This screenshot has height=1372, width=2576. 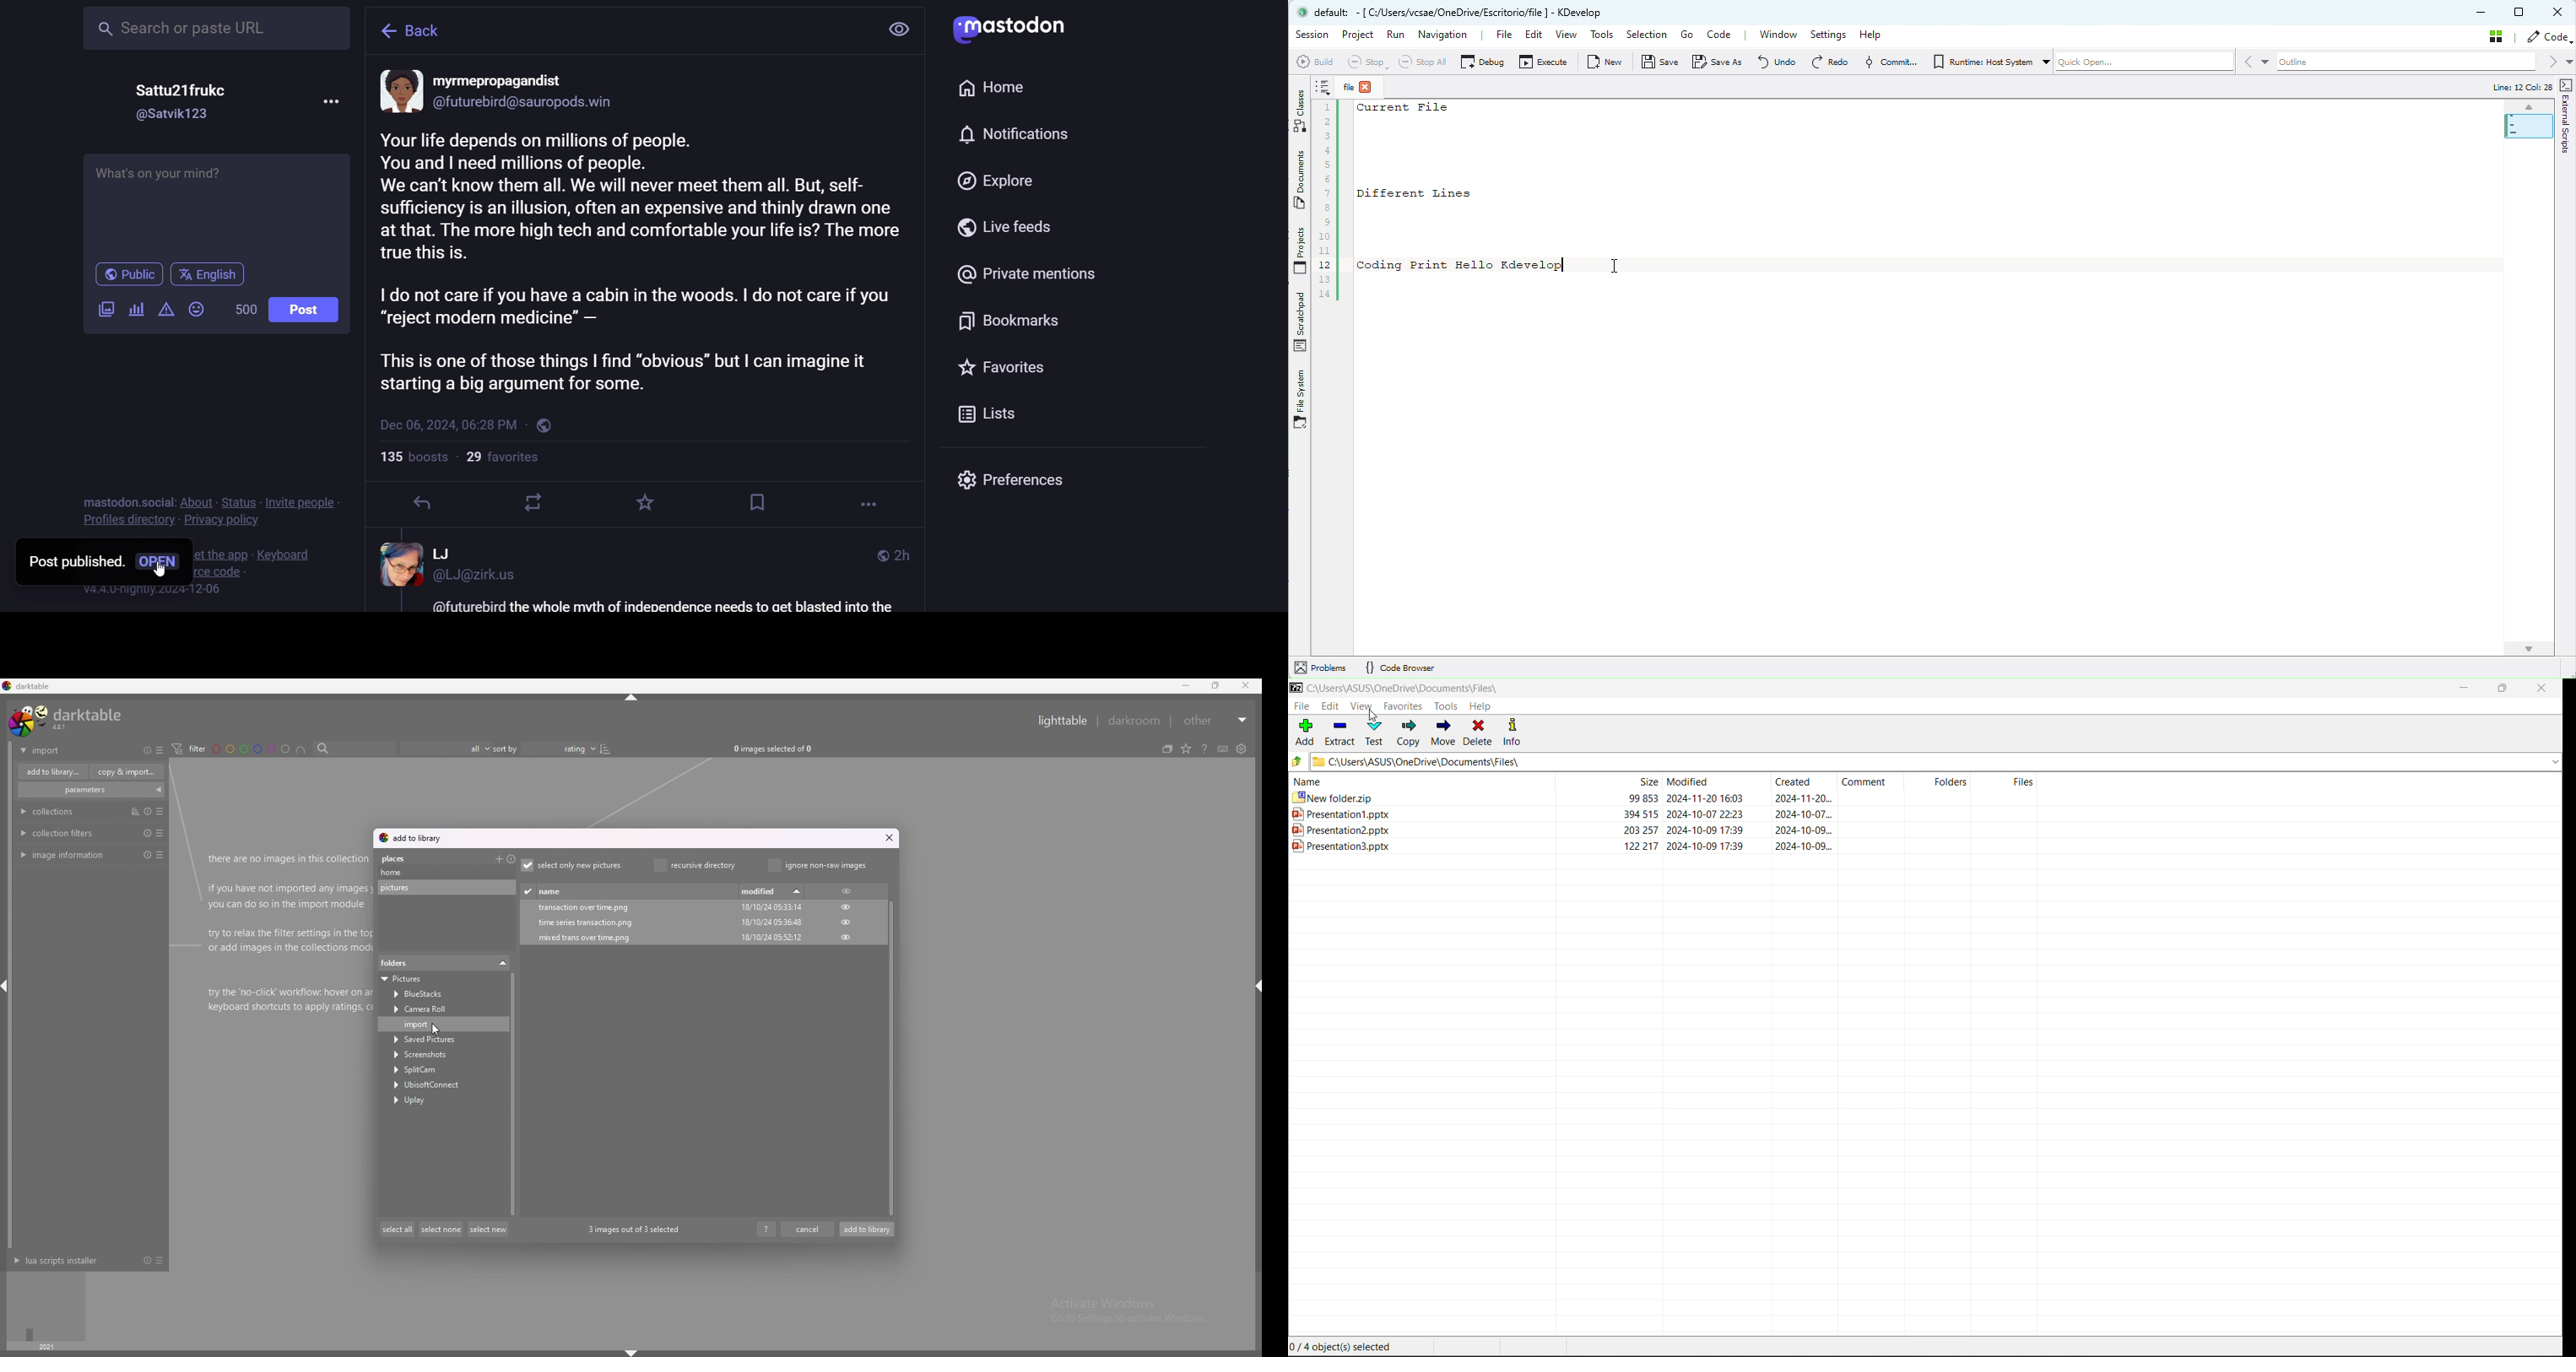 What do you see at coordinates (304, 503) in the screenshot?
I see `invite people` at bounding box center [304, 503].